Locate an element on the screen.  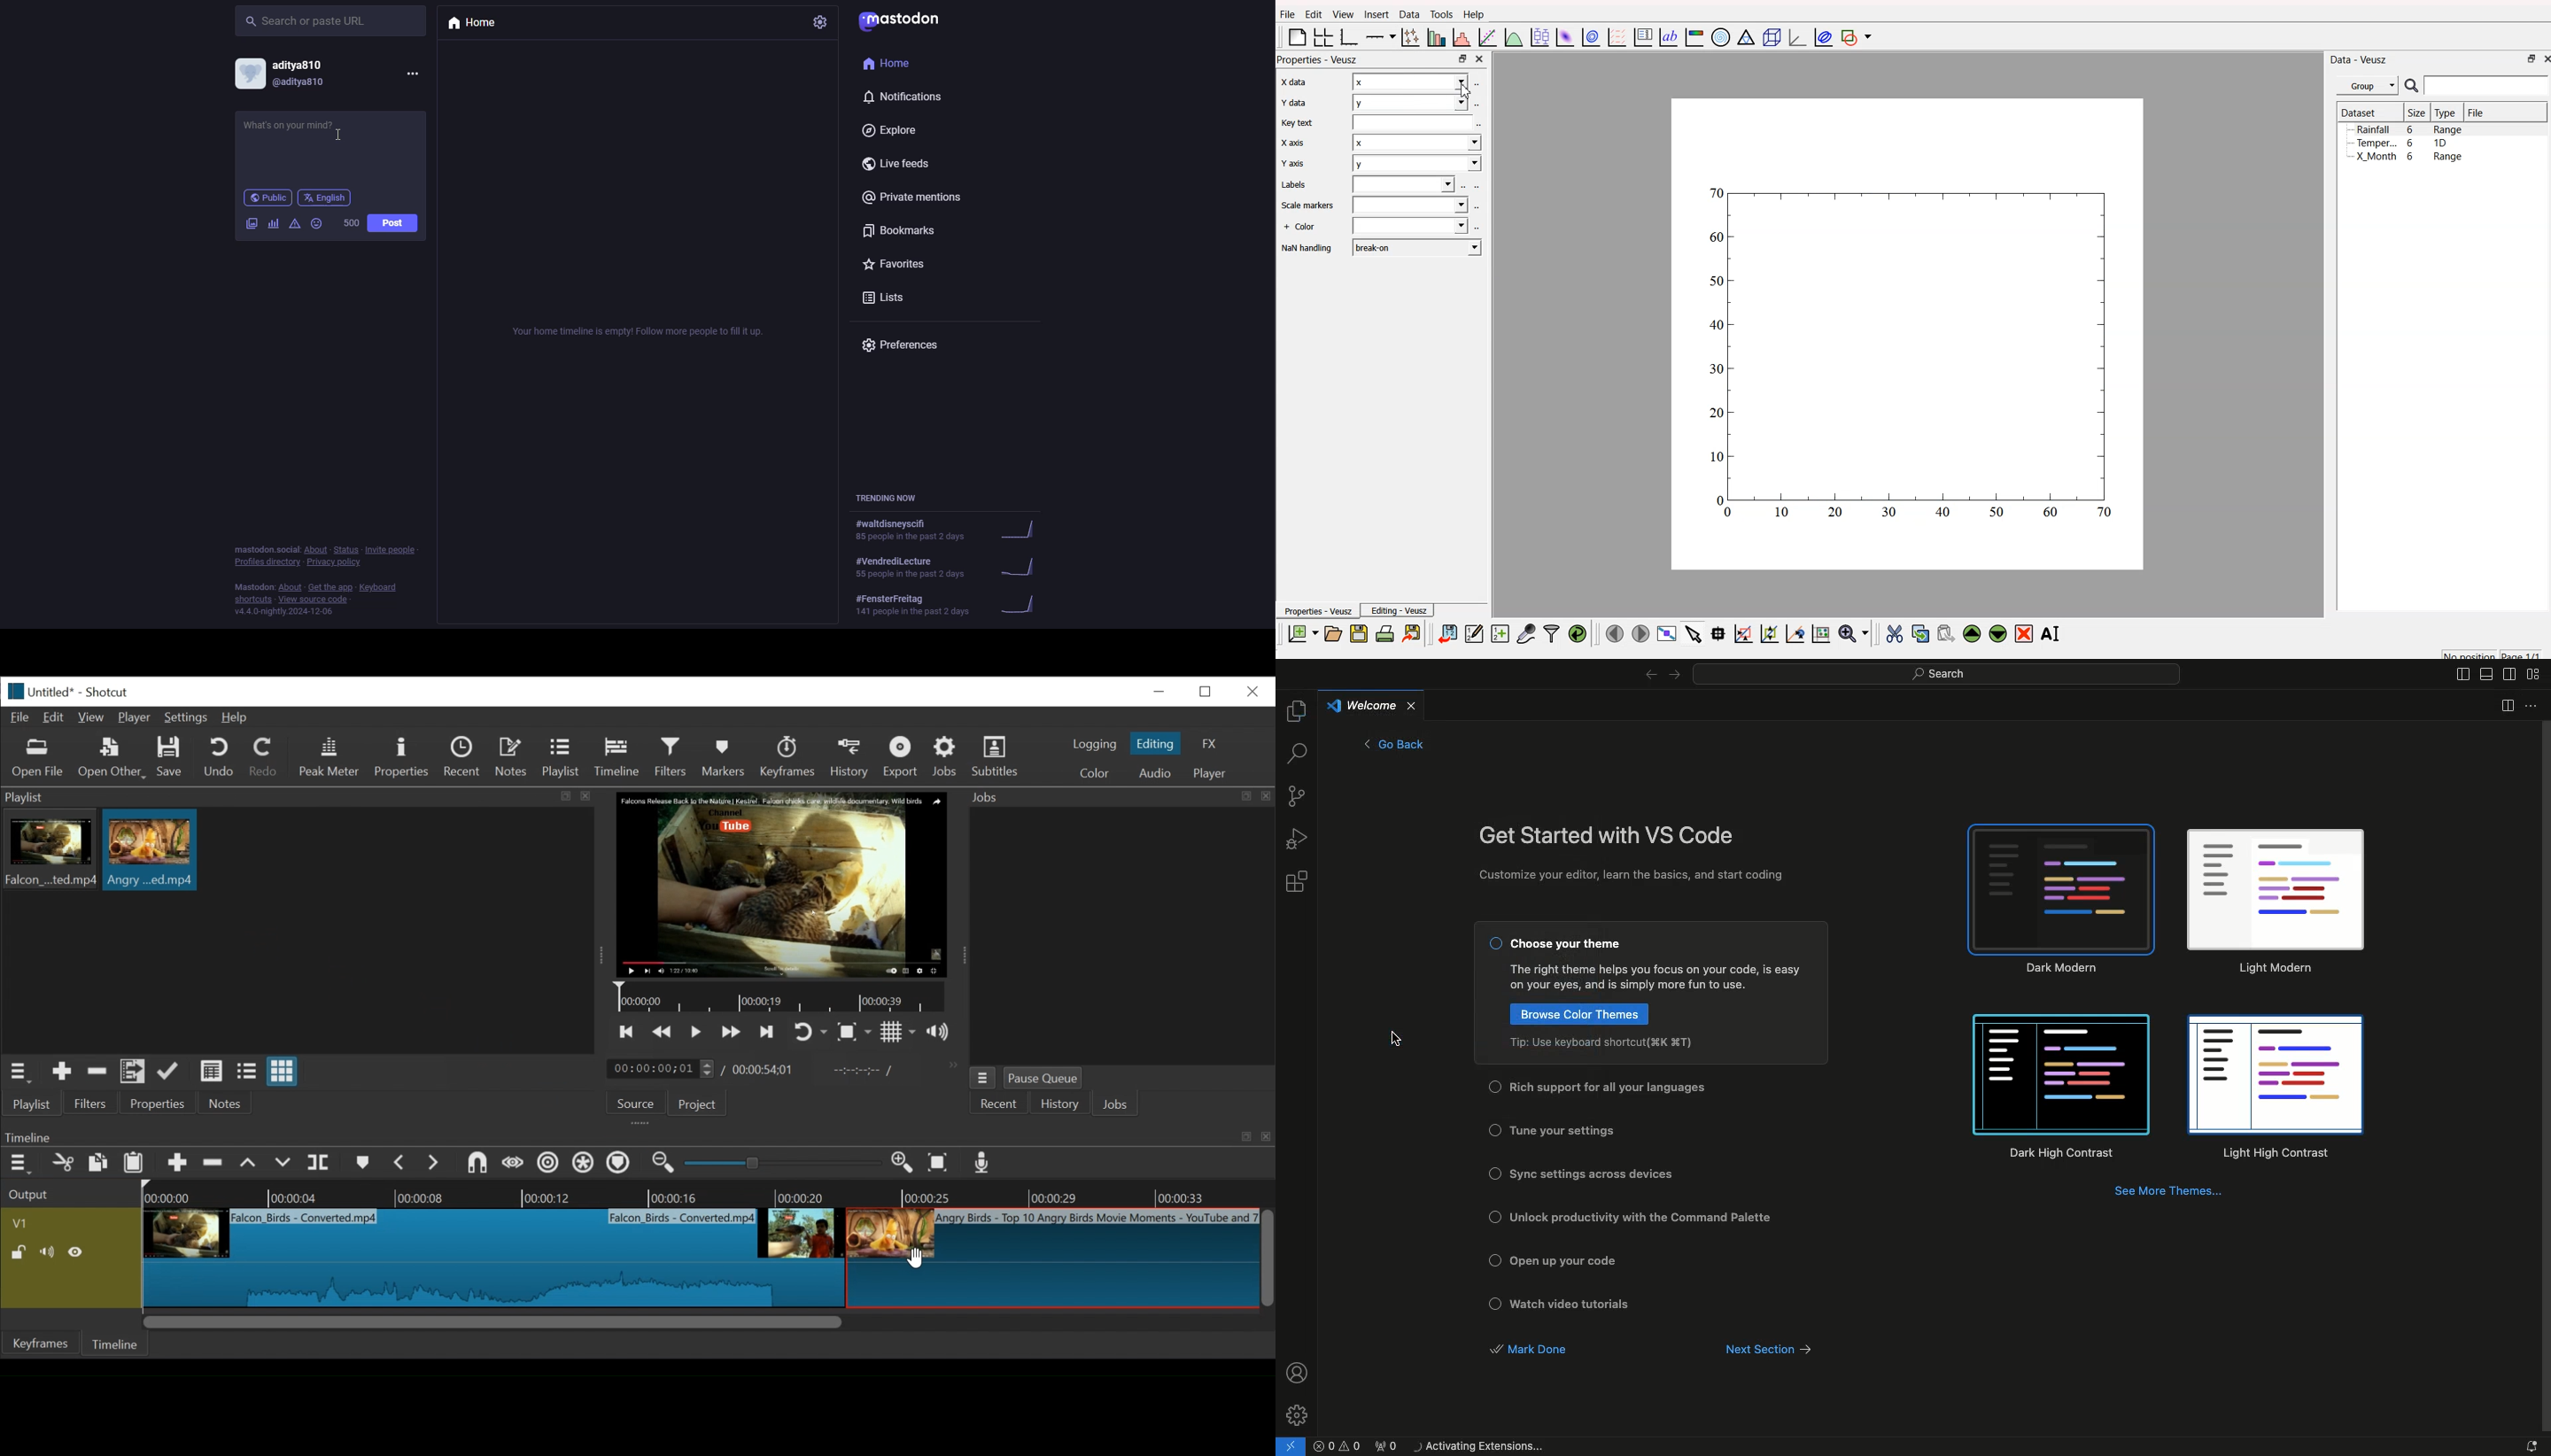
secondary side bar is located at coordinates (2512, 673).